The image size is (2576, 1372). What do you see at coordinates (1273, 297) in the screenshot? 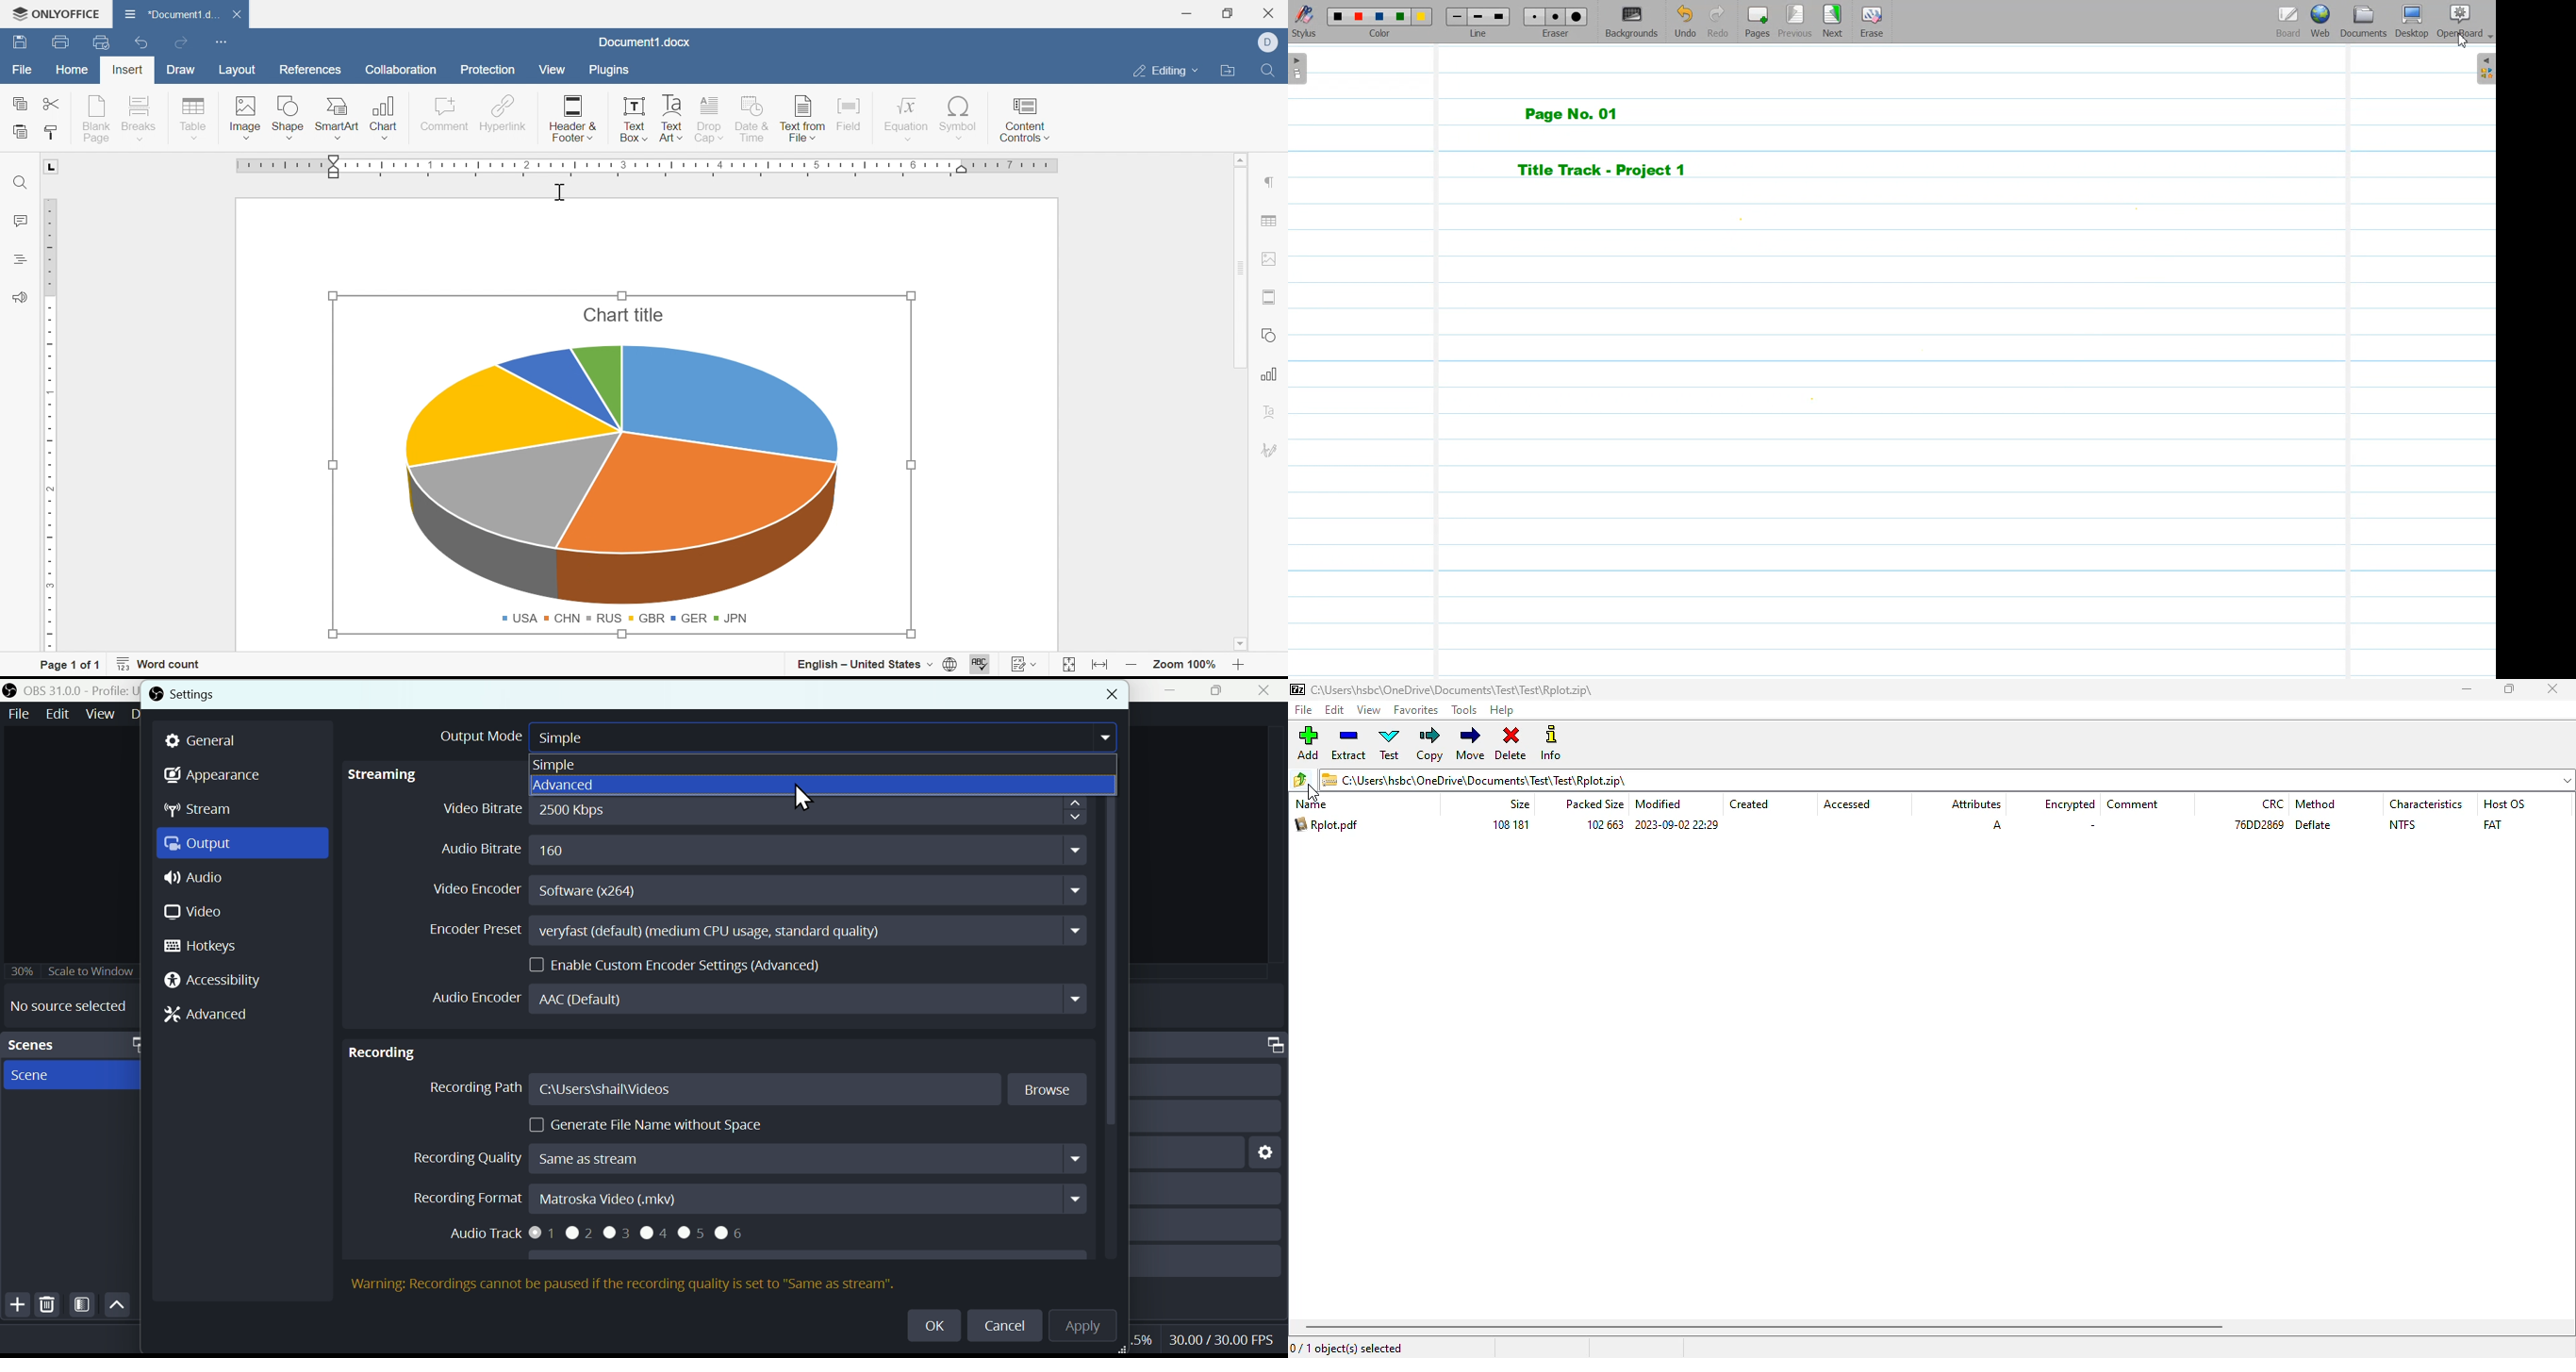
I see `Header & Footer settings` at bounding box center [1273, 297].